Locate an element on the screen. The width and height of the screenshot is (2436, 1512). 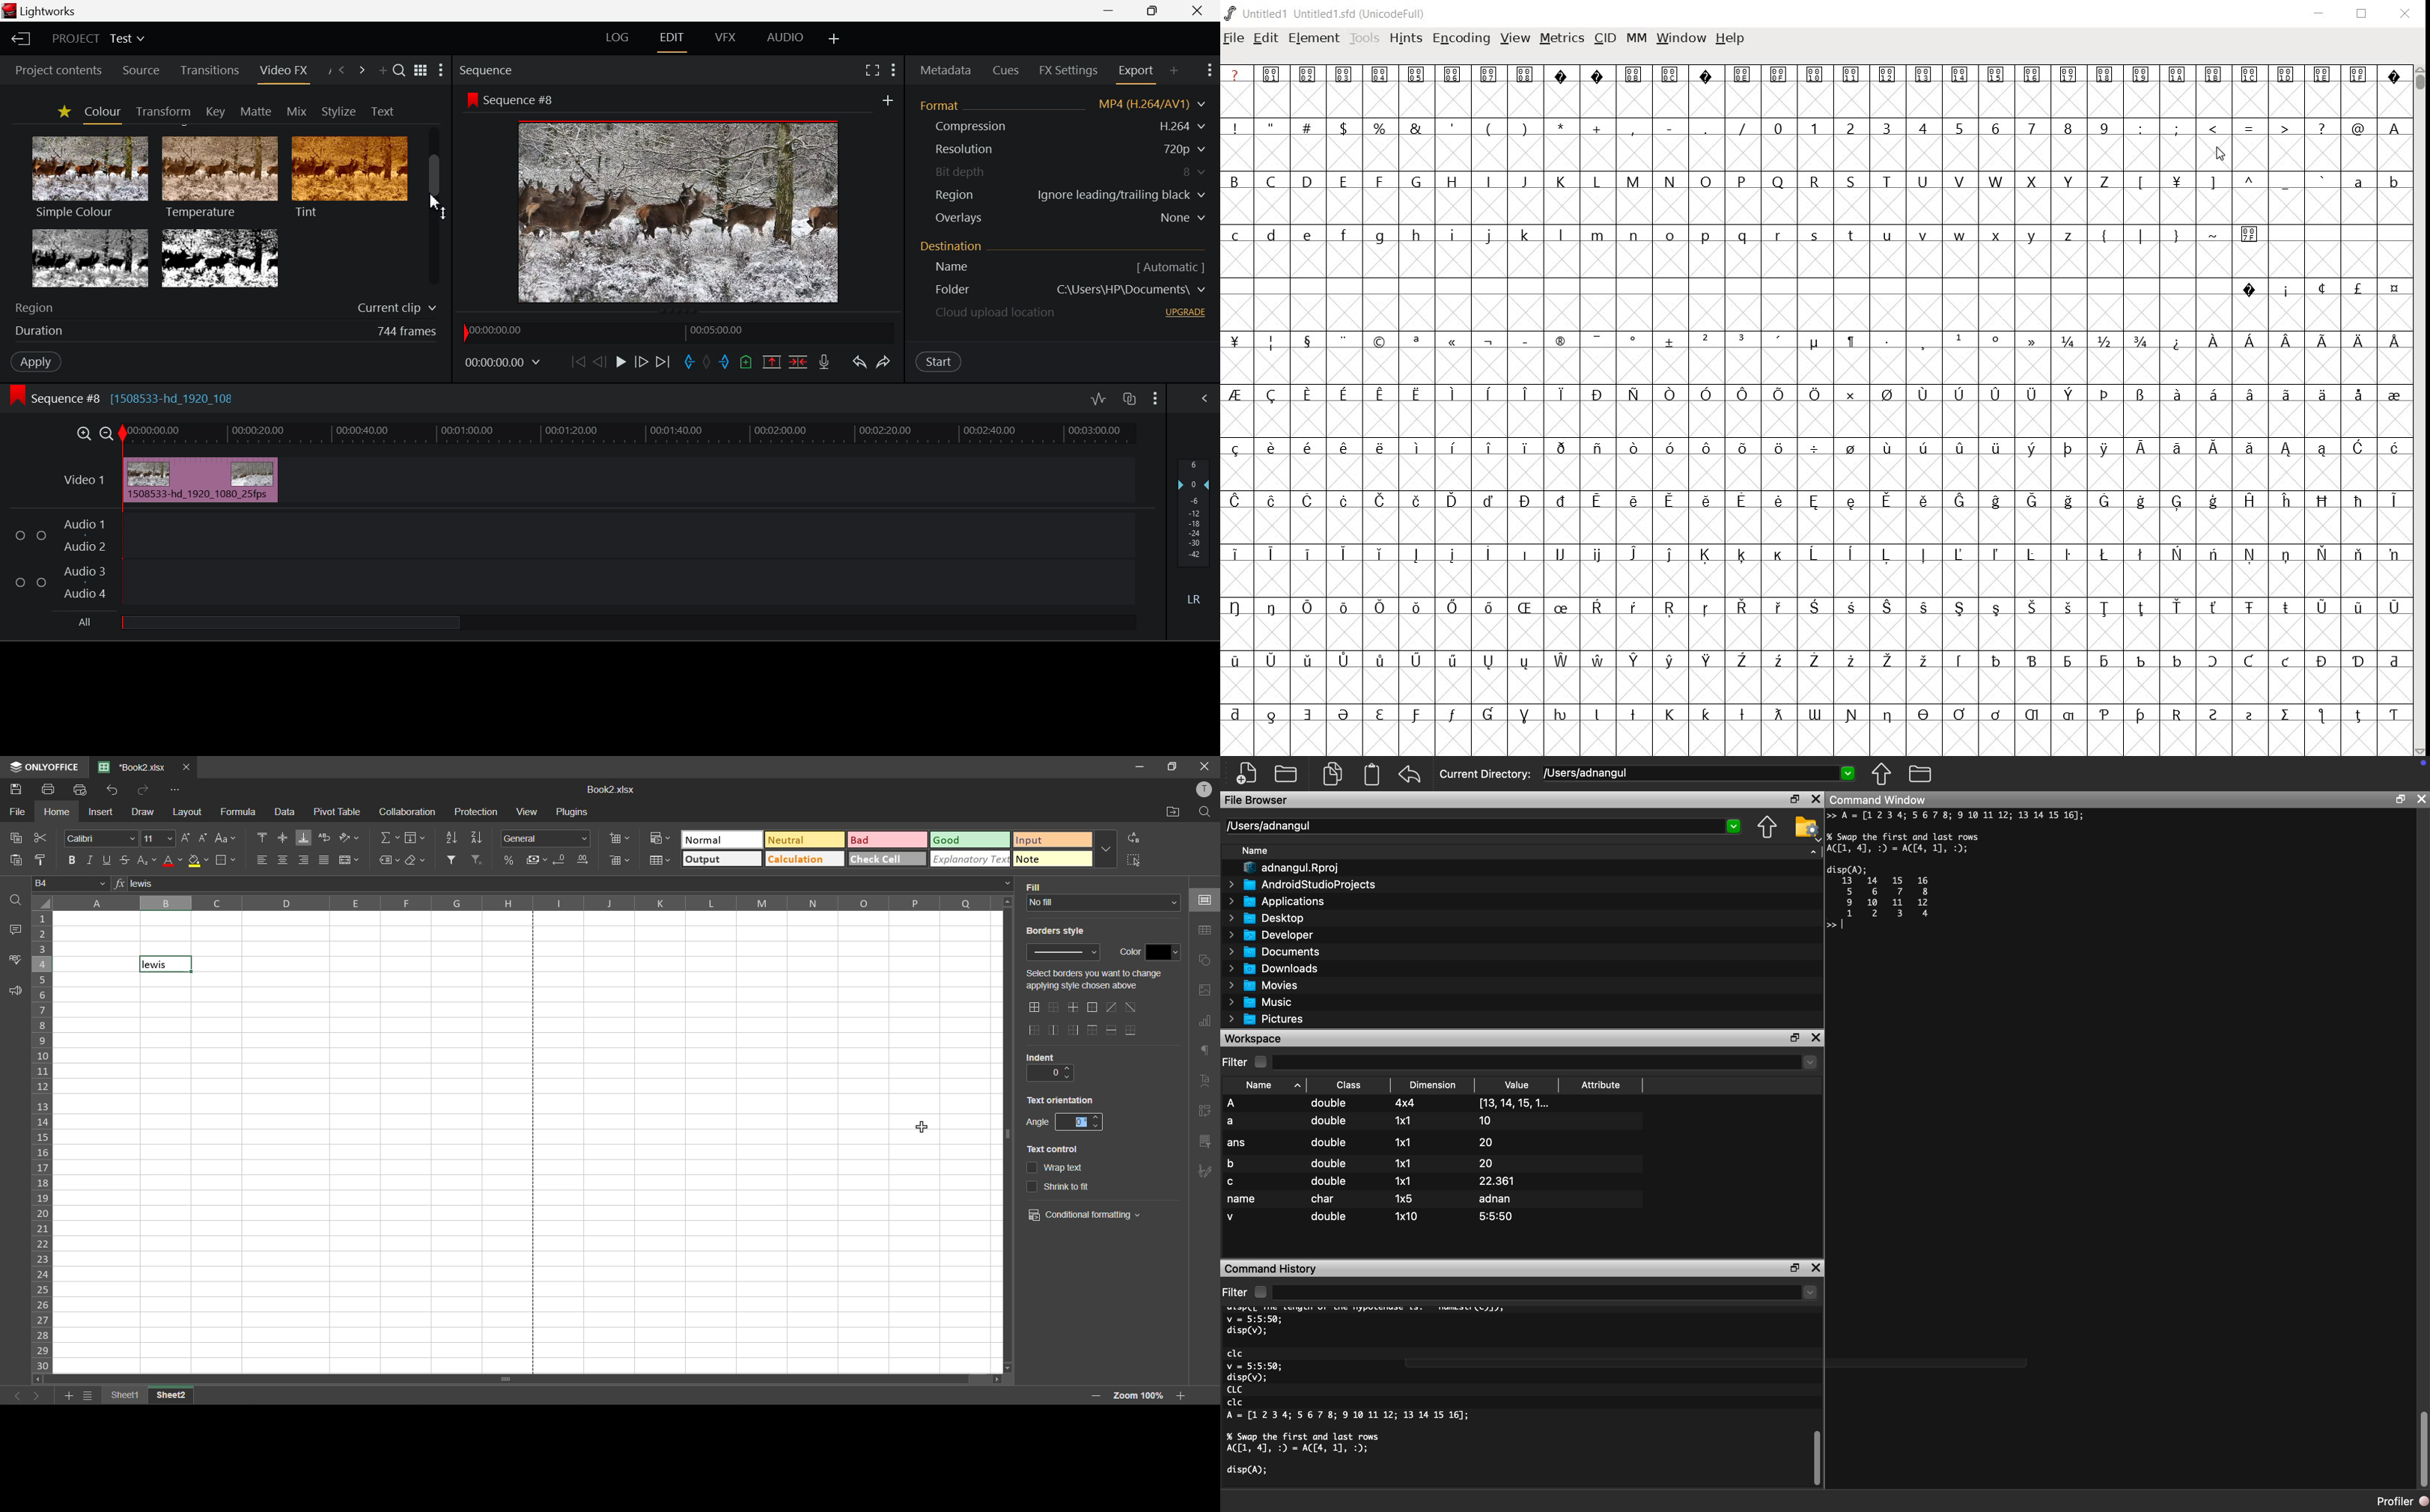
00:00:00.00 is located at coordinates (505, 363).